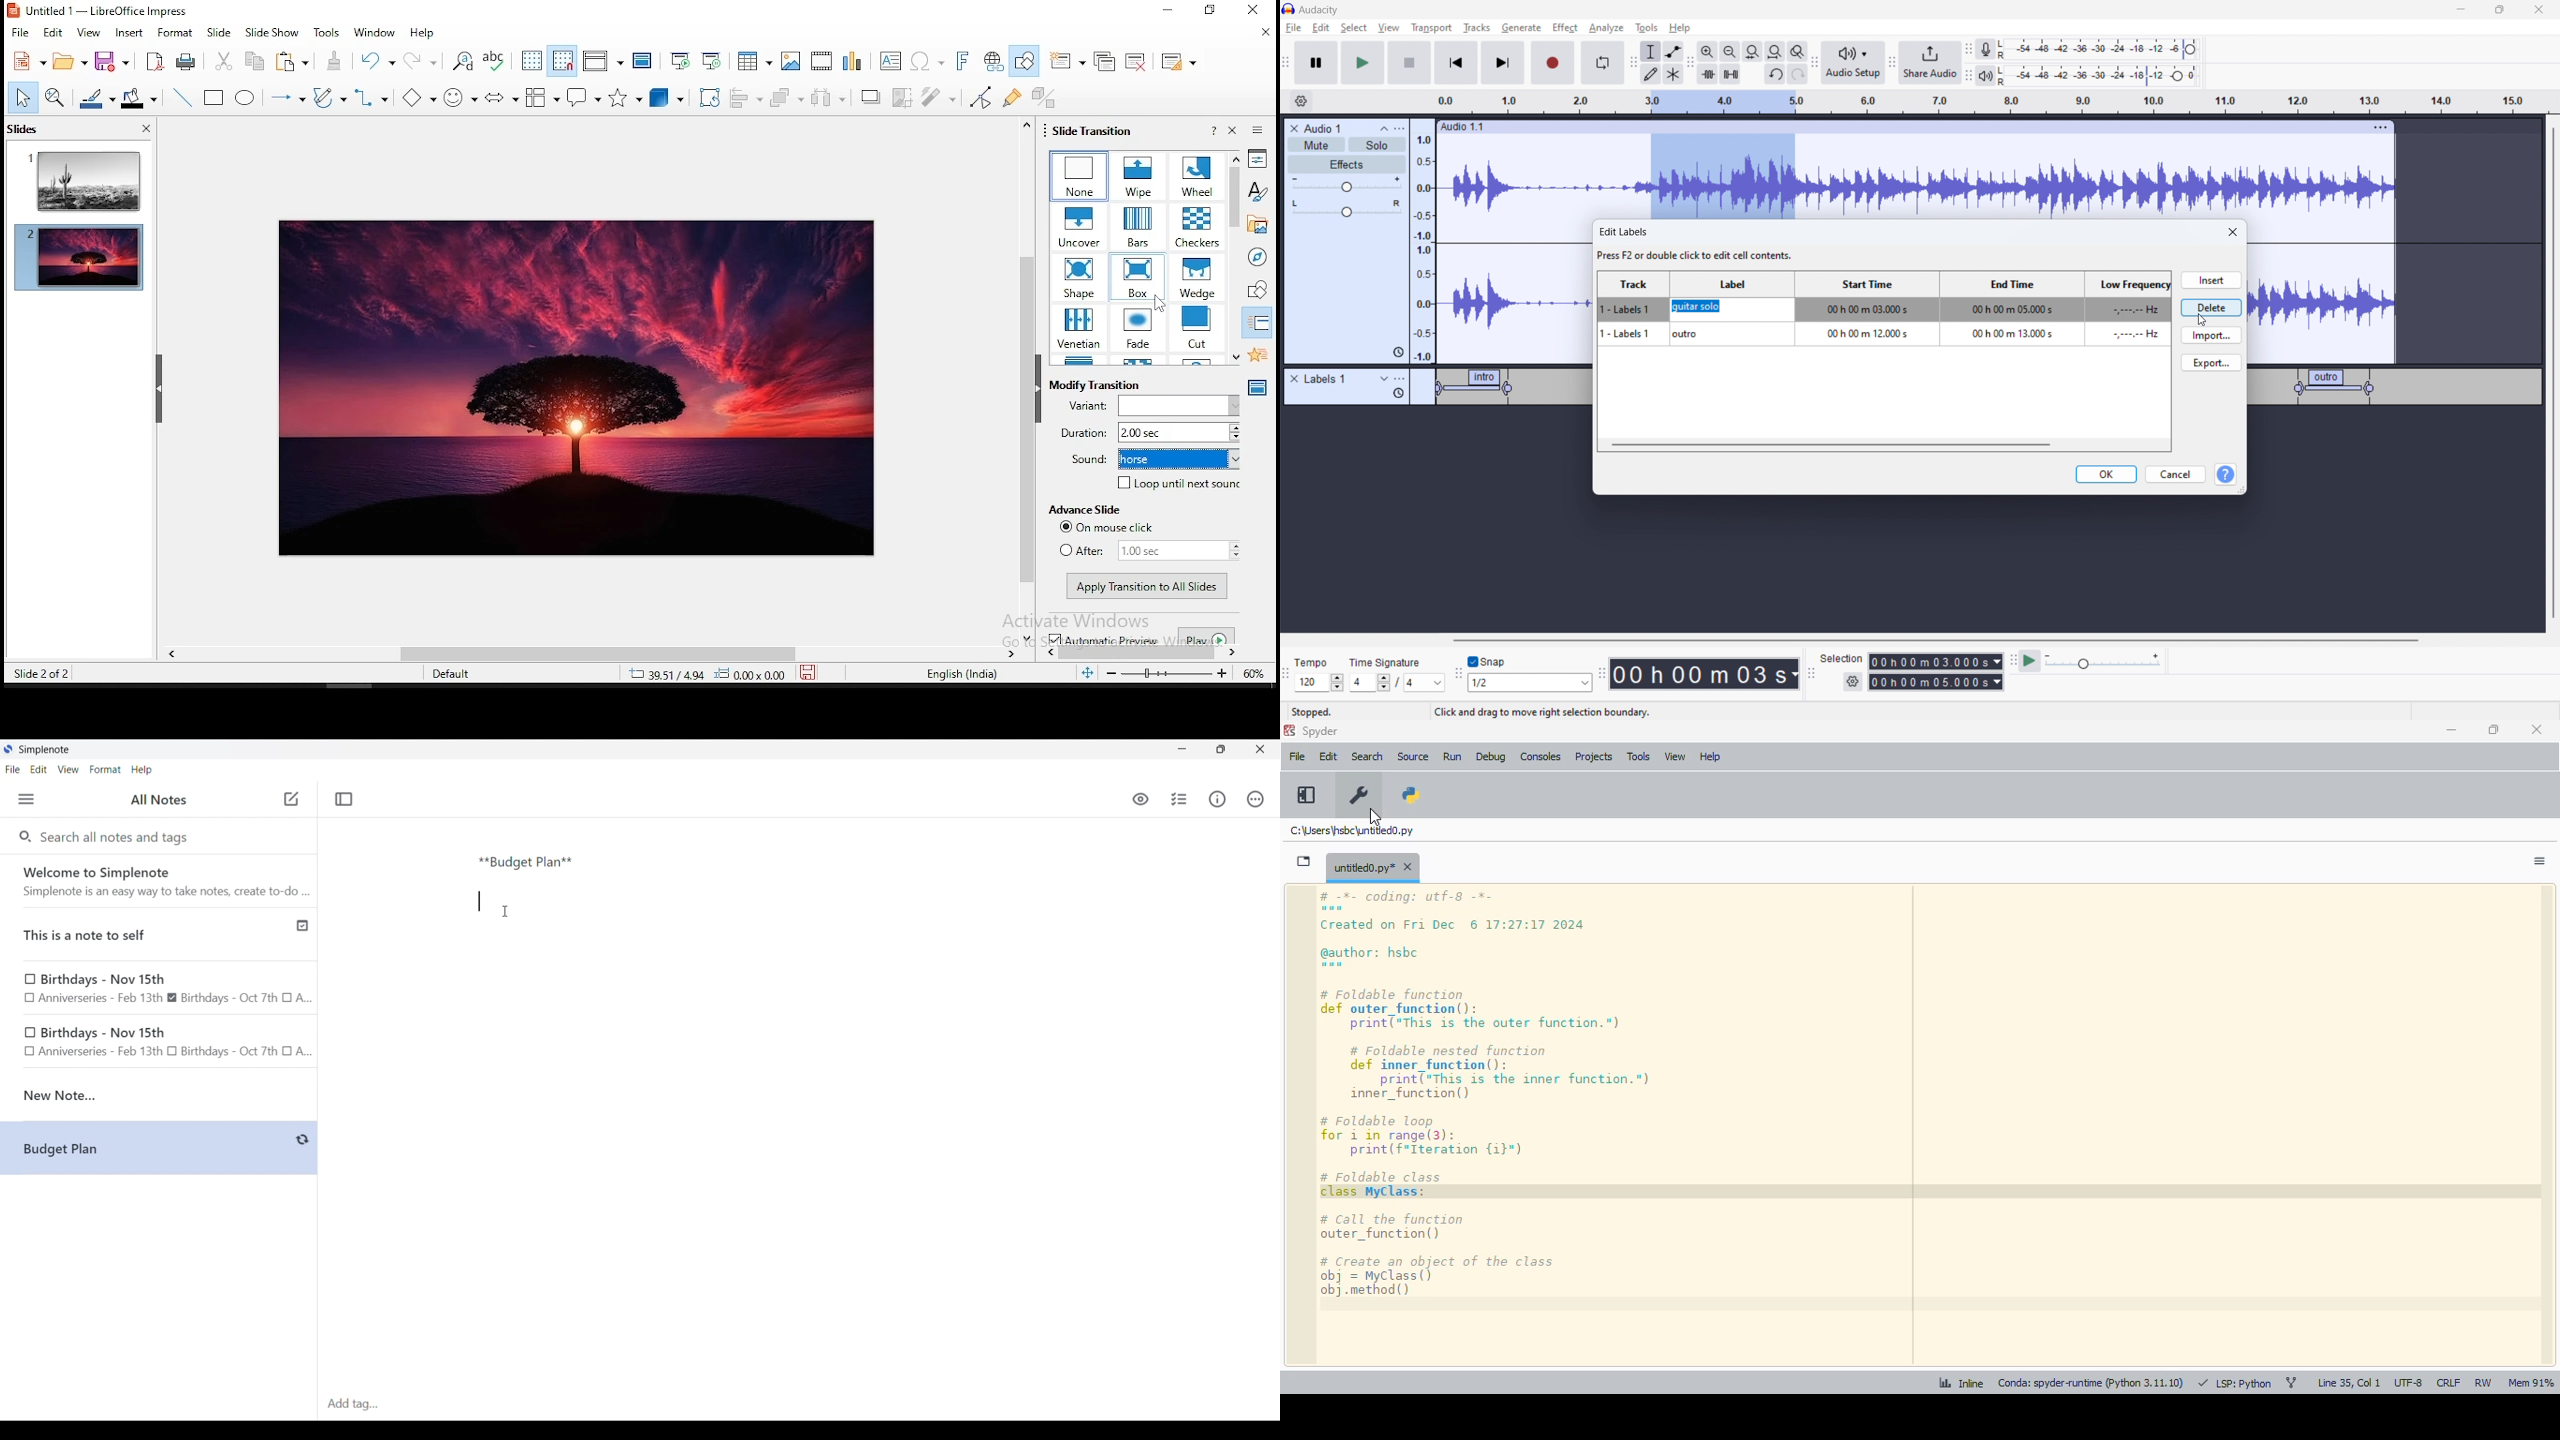 The width and height of the screenshot is (2576, 1456). I want to click on git branch, so click(2291, 1384).